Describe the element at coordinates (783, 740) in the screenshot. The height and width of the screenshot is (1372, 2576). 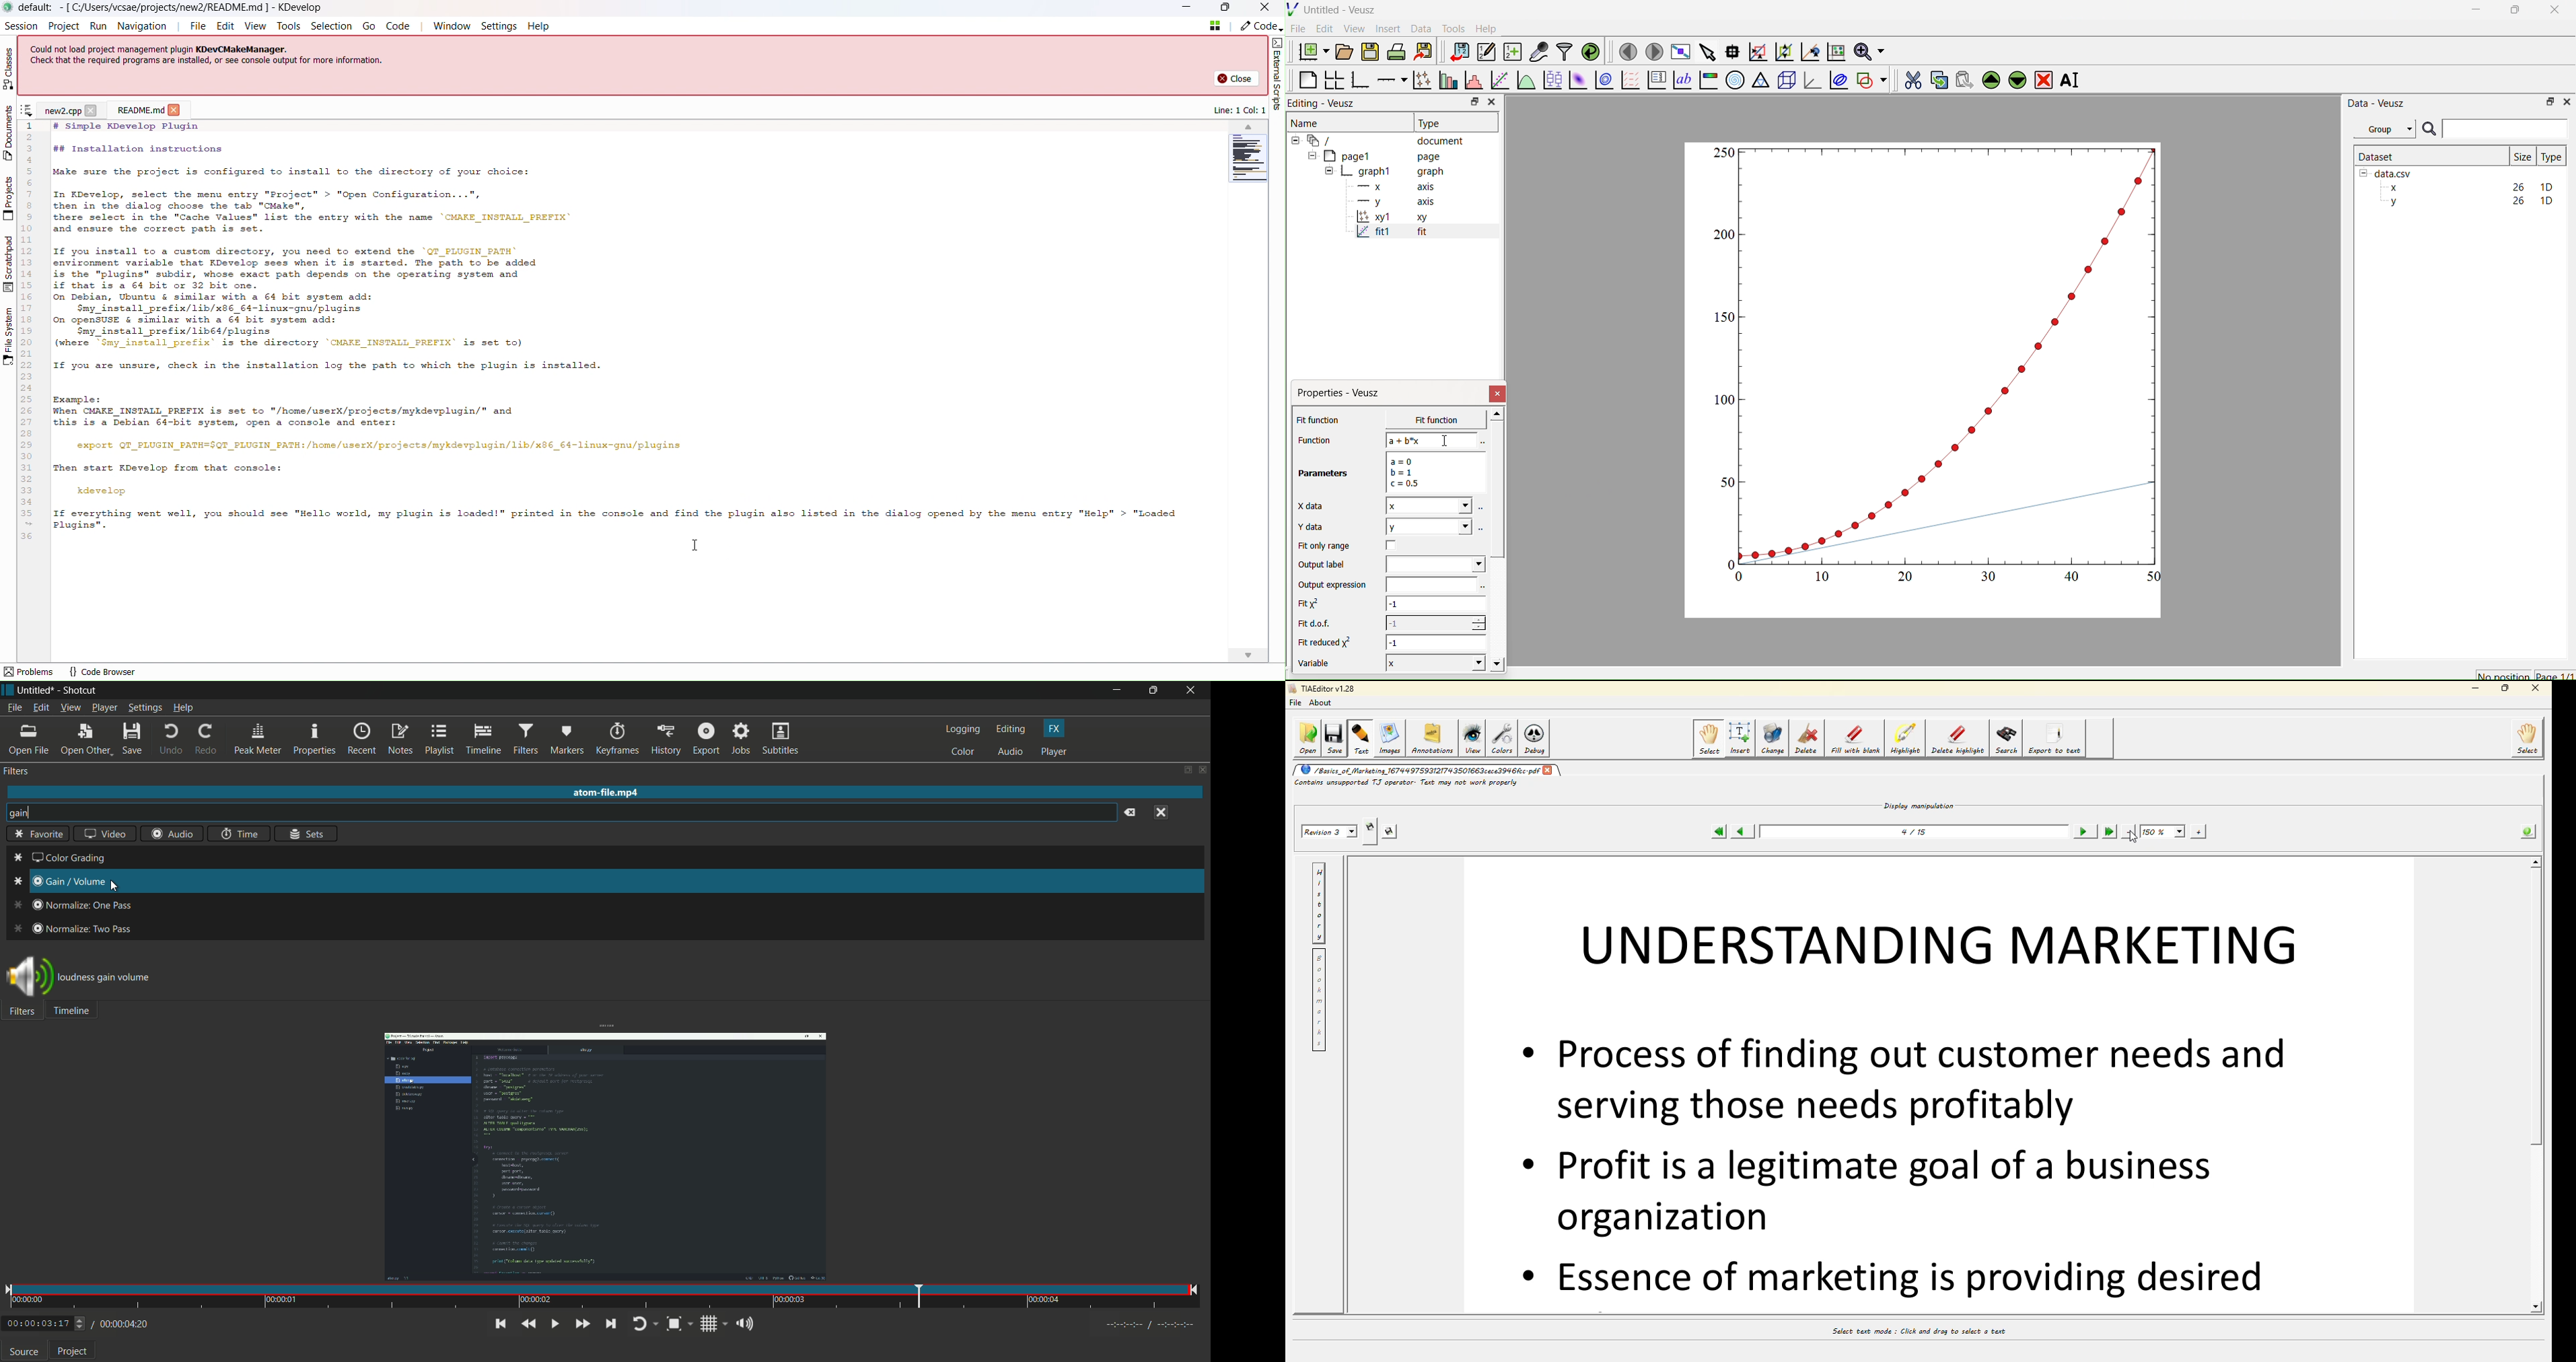
I see `subtitles` at that location.